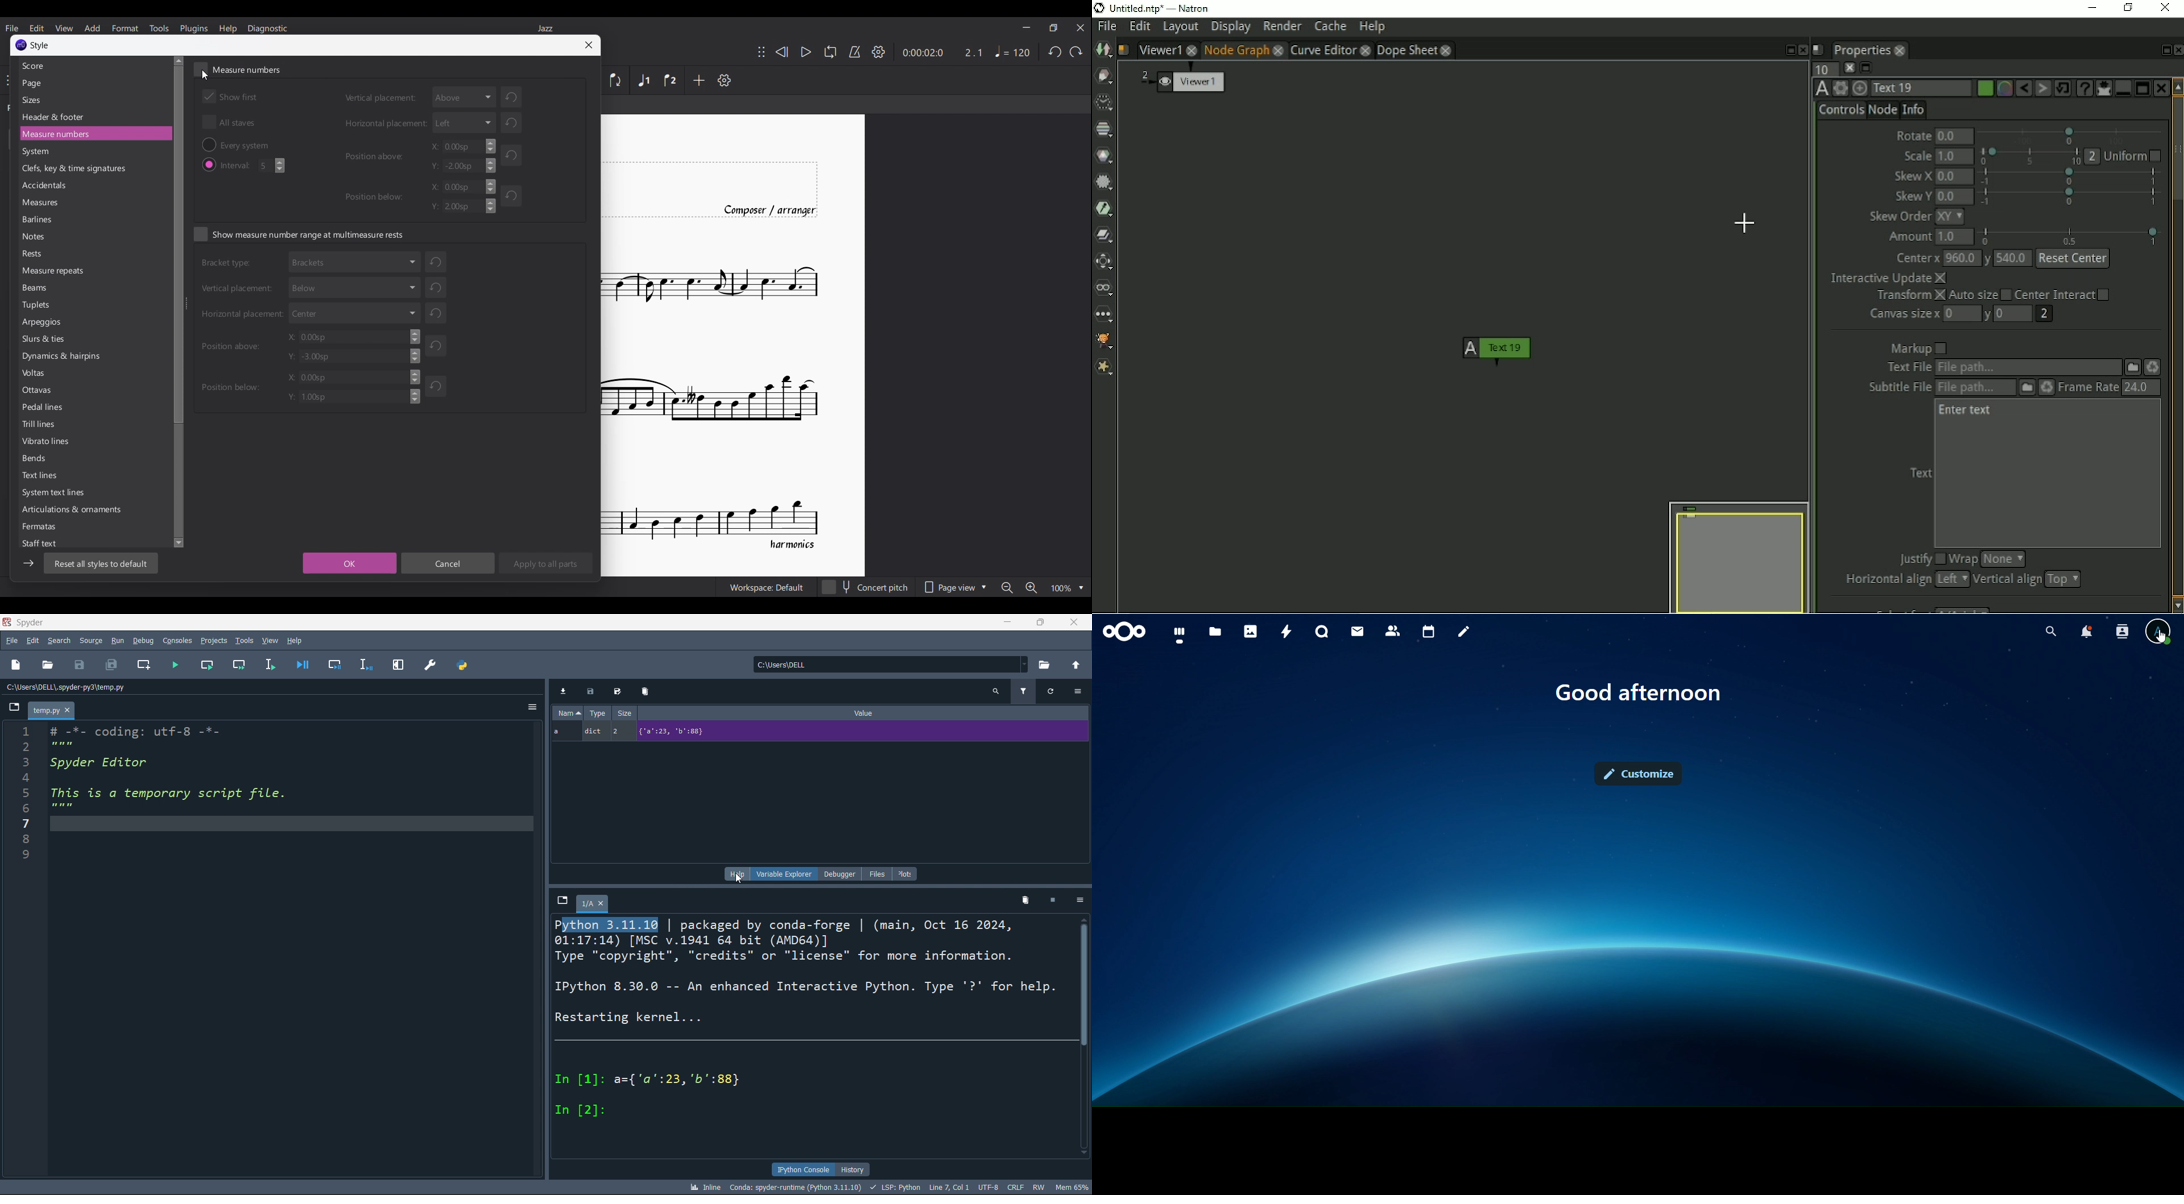  I want to click on contacts, so click(1393, 631).